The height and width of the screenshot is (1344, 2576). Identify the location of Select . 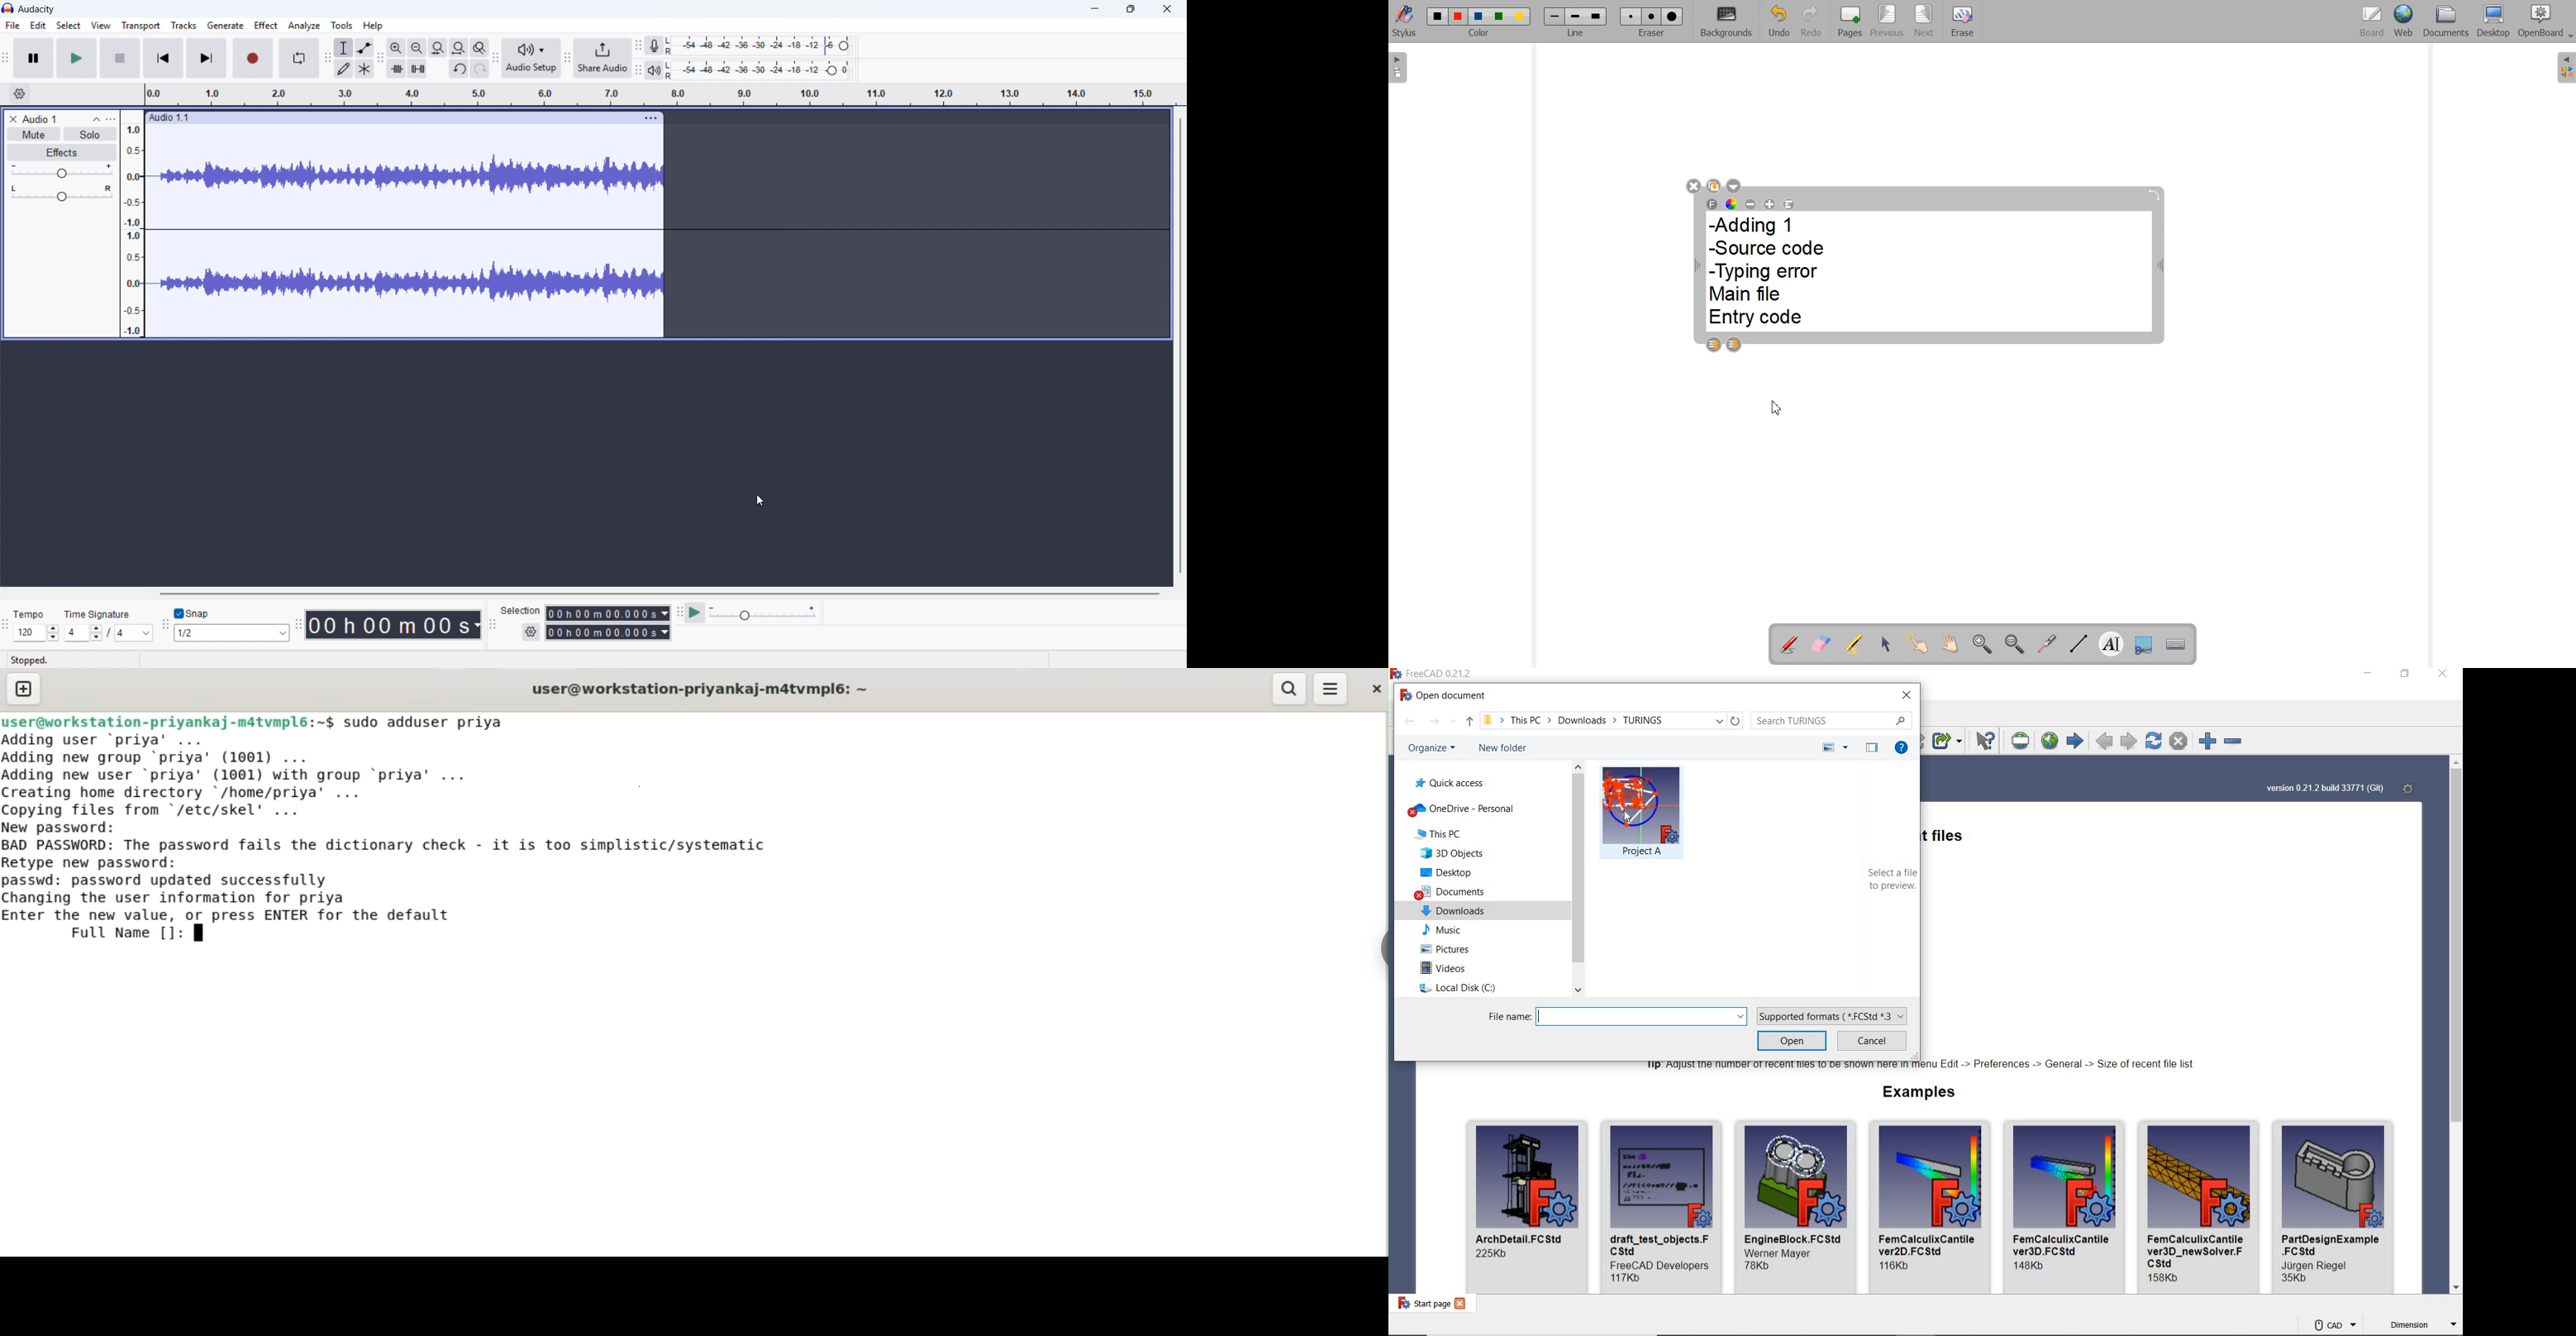
(69, 26).